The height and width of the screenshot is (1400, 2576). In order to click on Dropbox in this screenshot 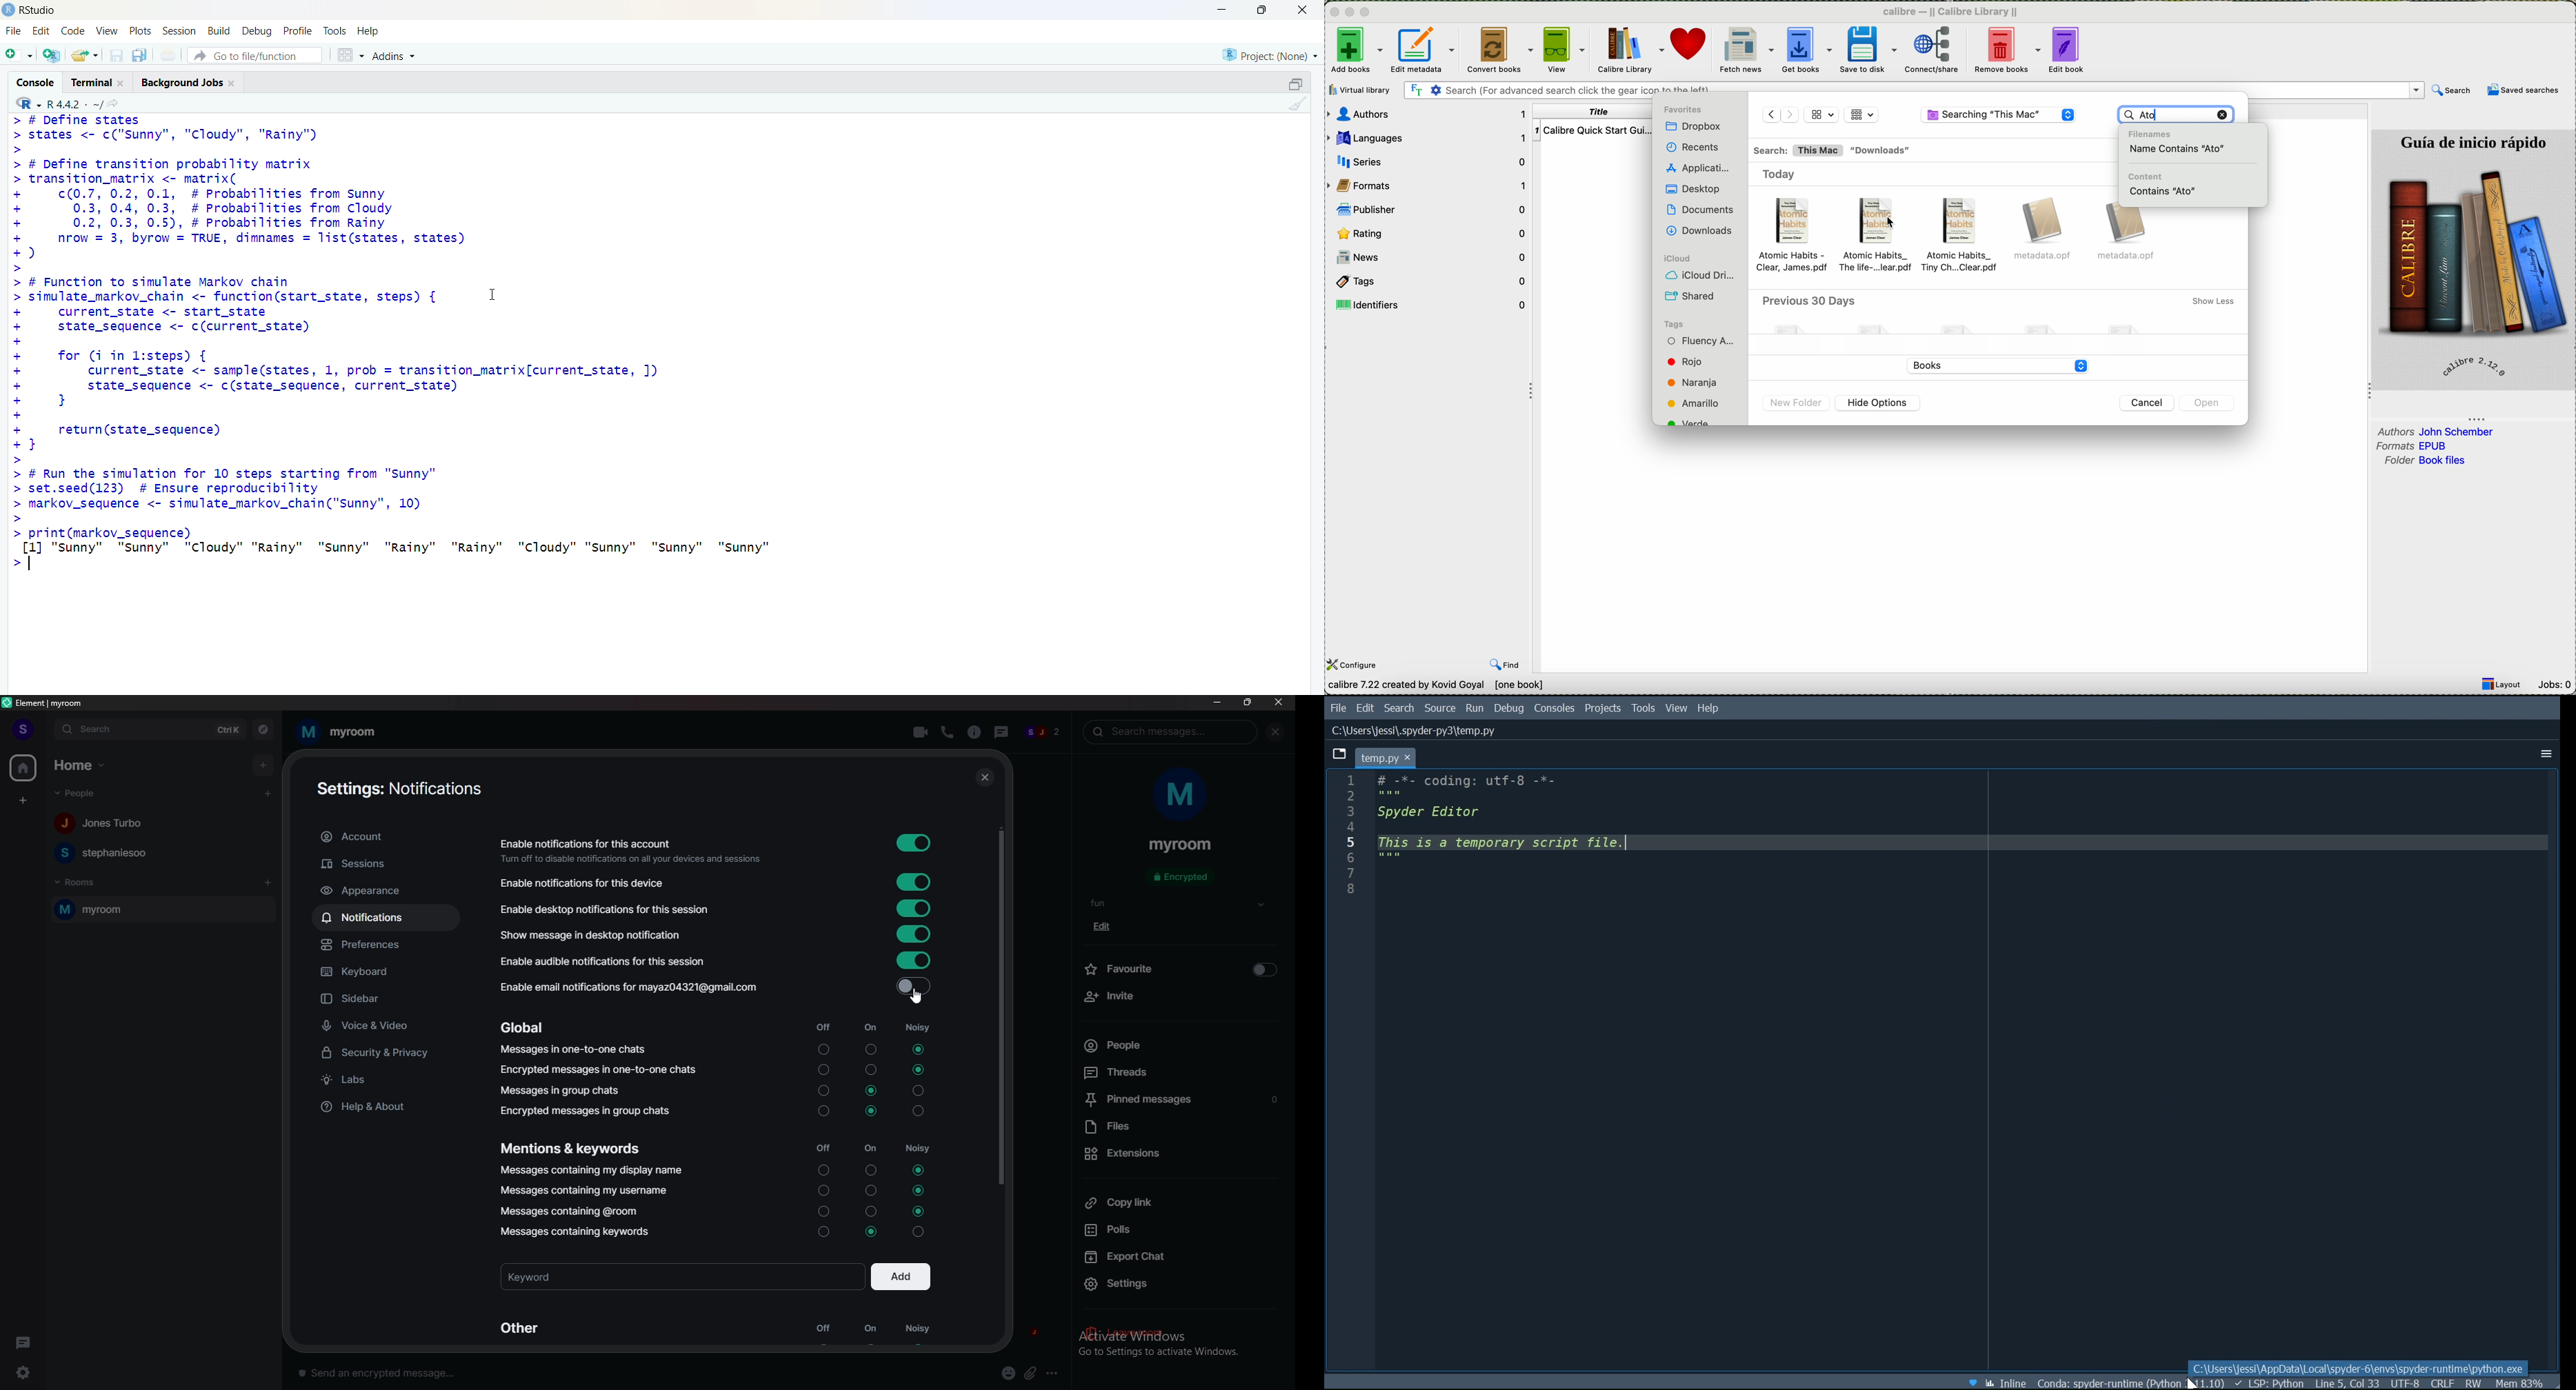, I will do `click(1696, 127)`.